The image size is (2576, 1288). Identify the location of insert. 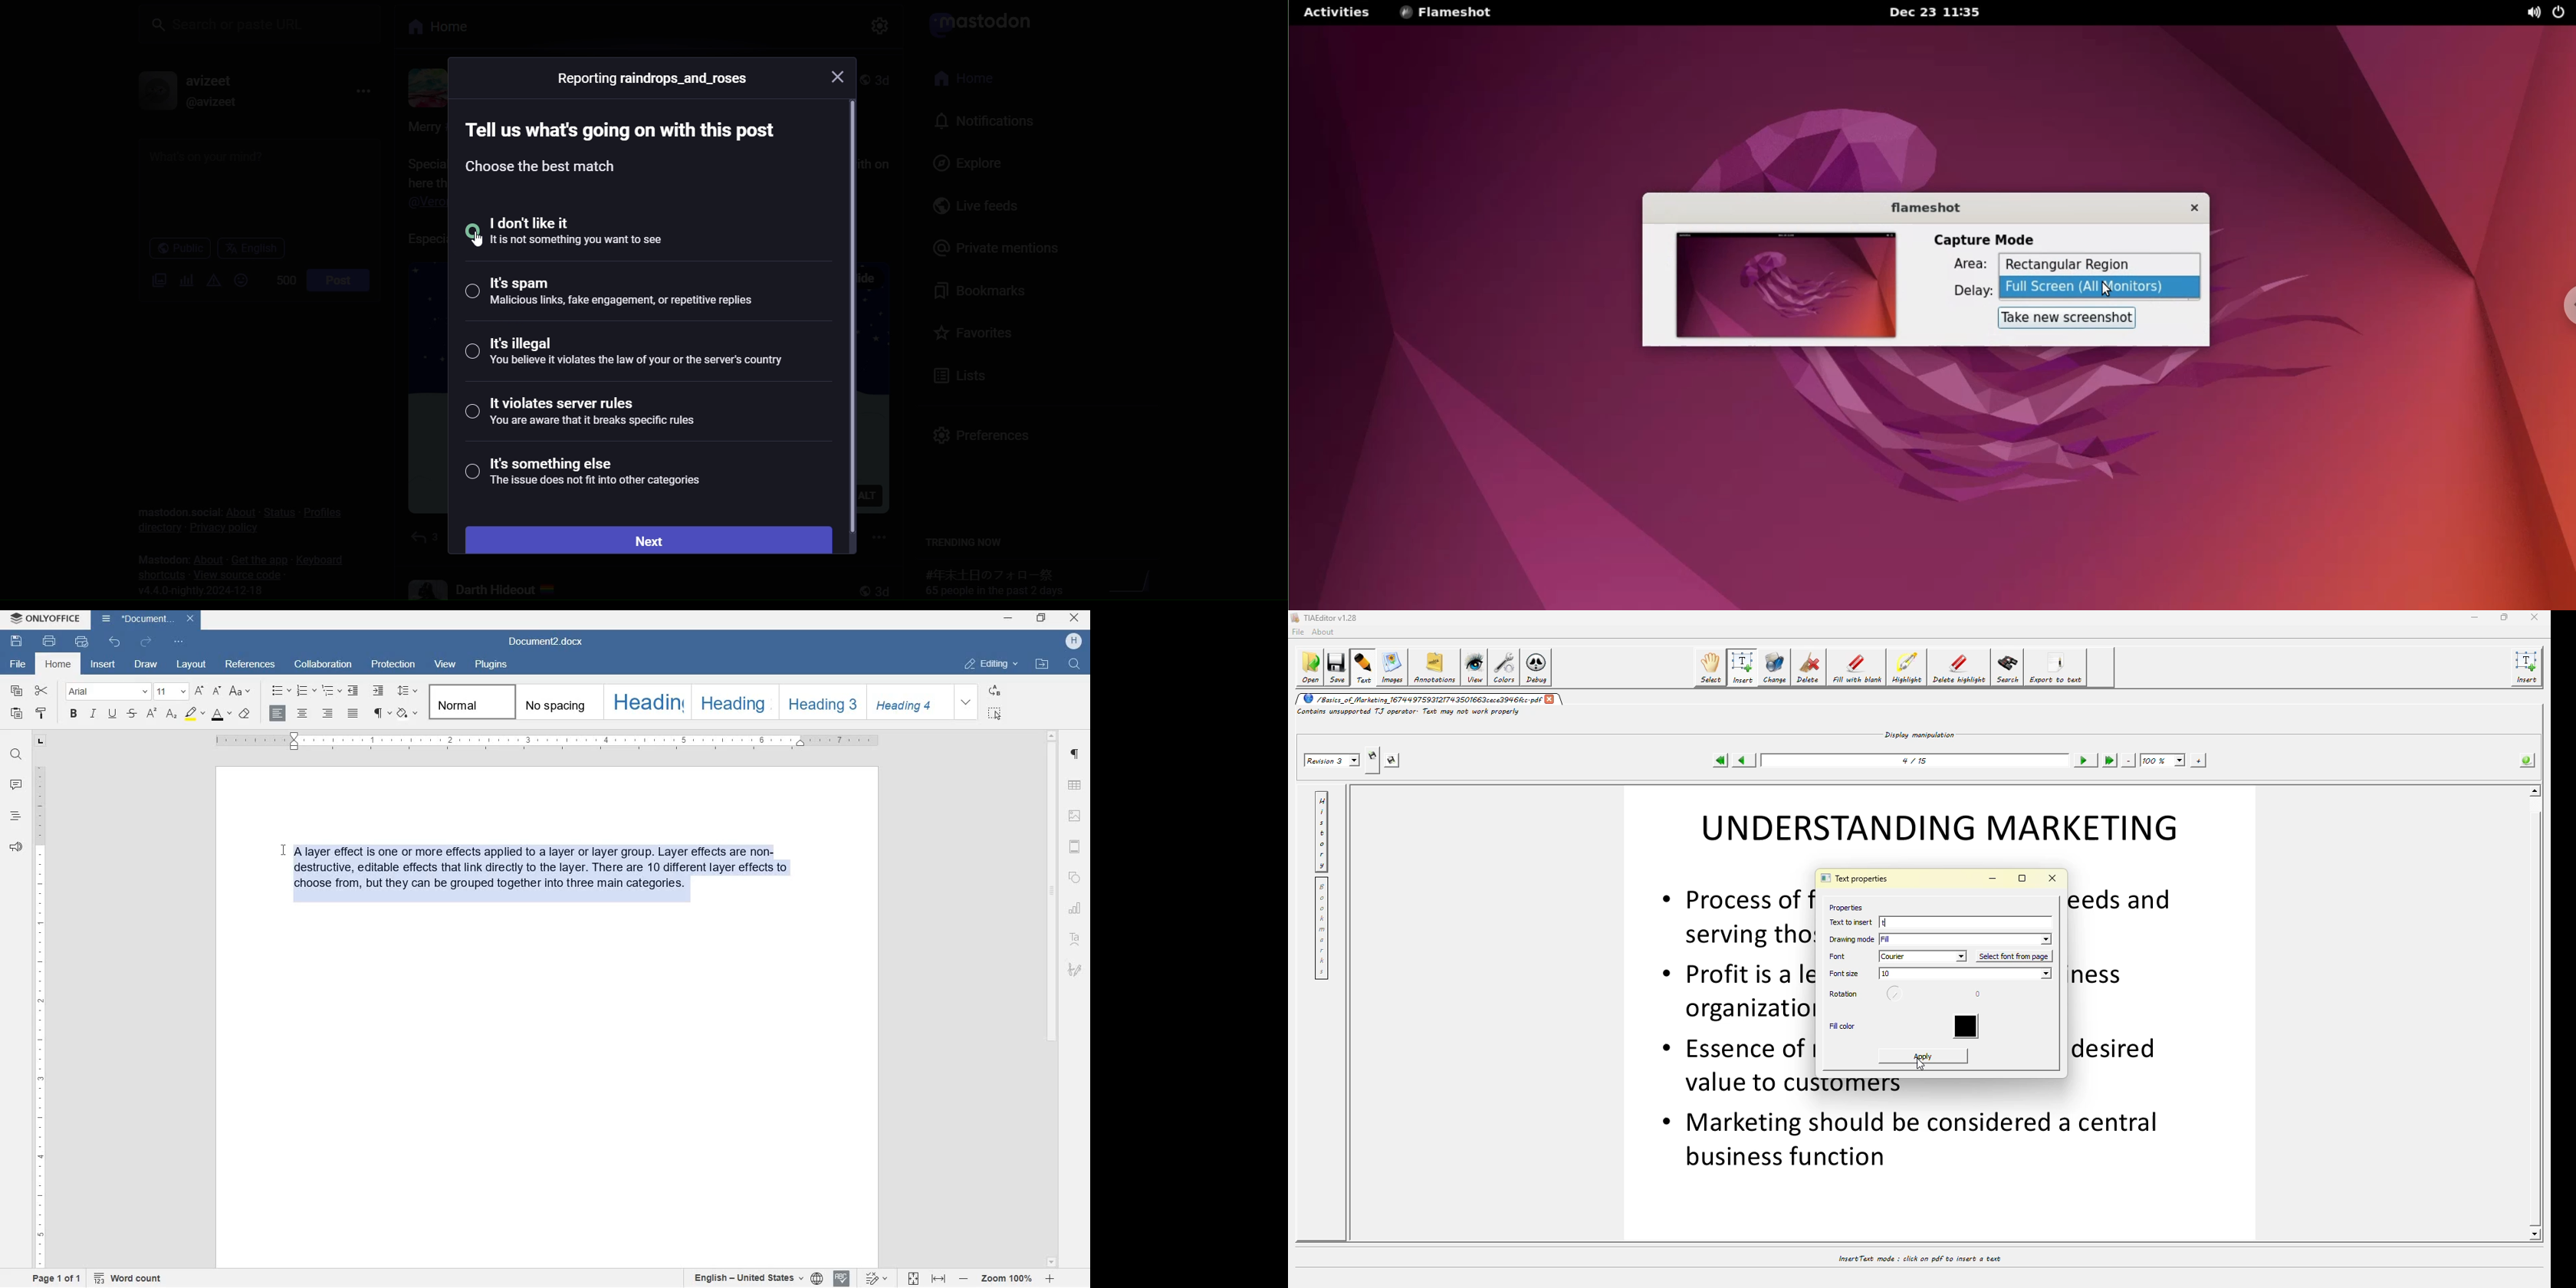
(104, 664).